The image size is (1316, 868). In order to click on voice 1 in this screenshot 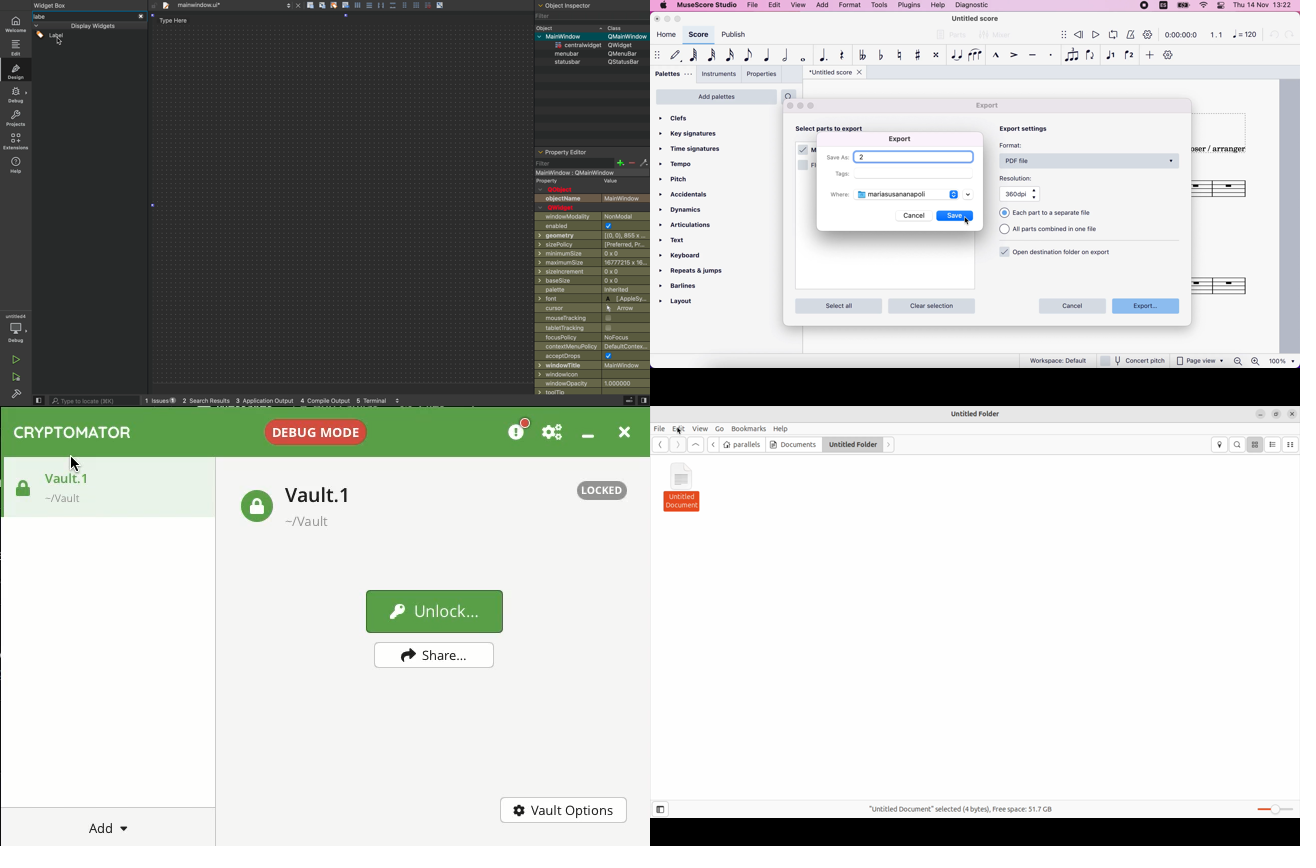, I will do `click(1110, 54)`.